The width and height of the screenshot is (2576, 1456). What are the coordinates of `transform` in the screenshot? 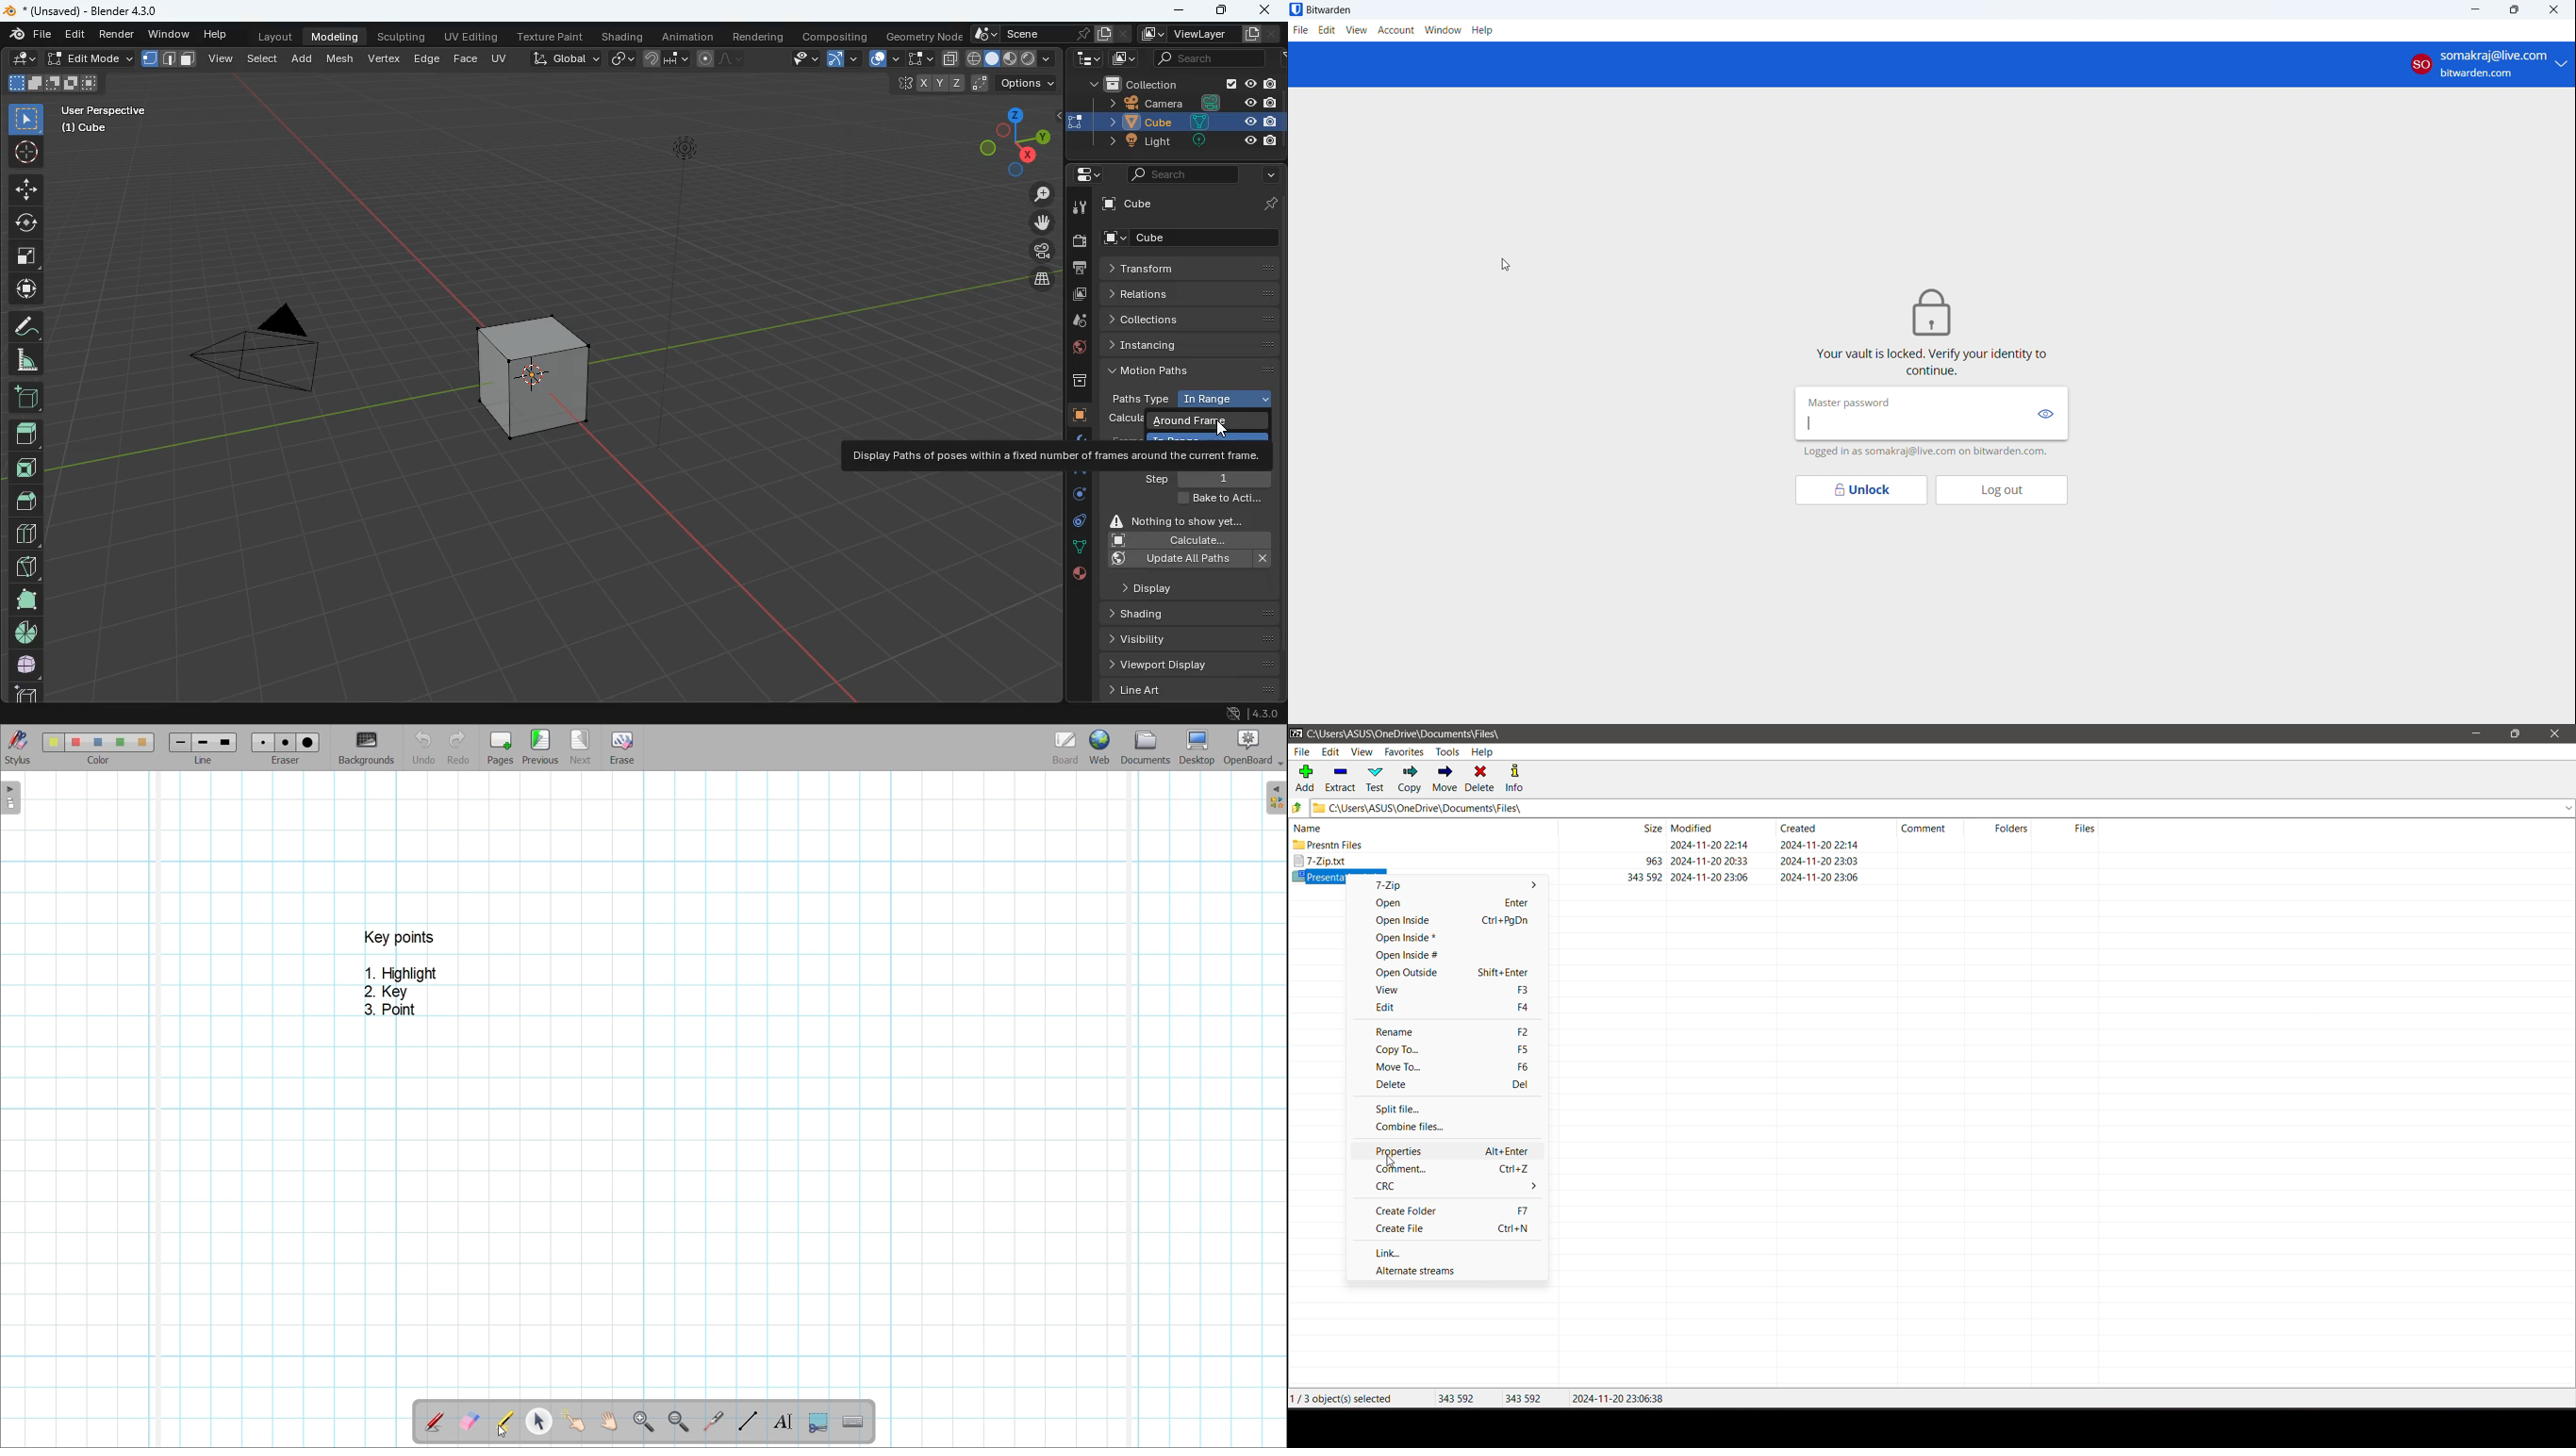 It's located at (1191, 269).